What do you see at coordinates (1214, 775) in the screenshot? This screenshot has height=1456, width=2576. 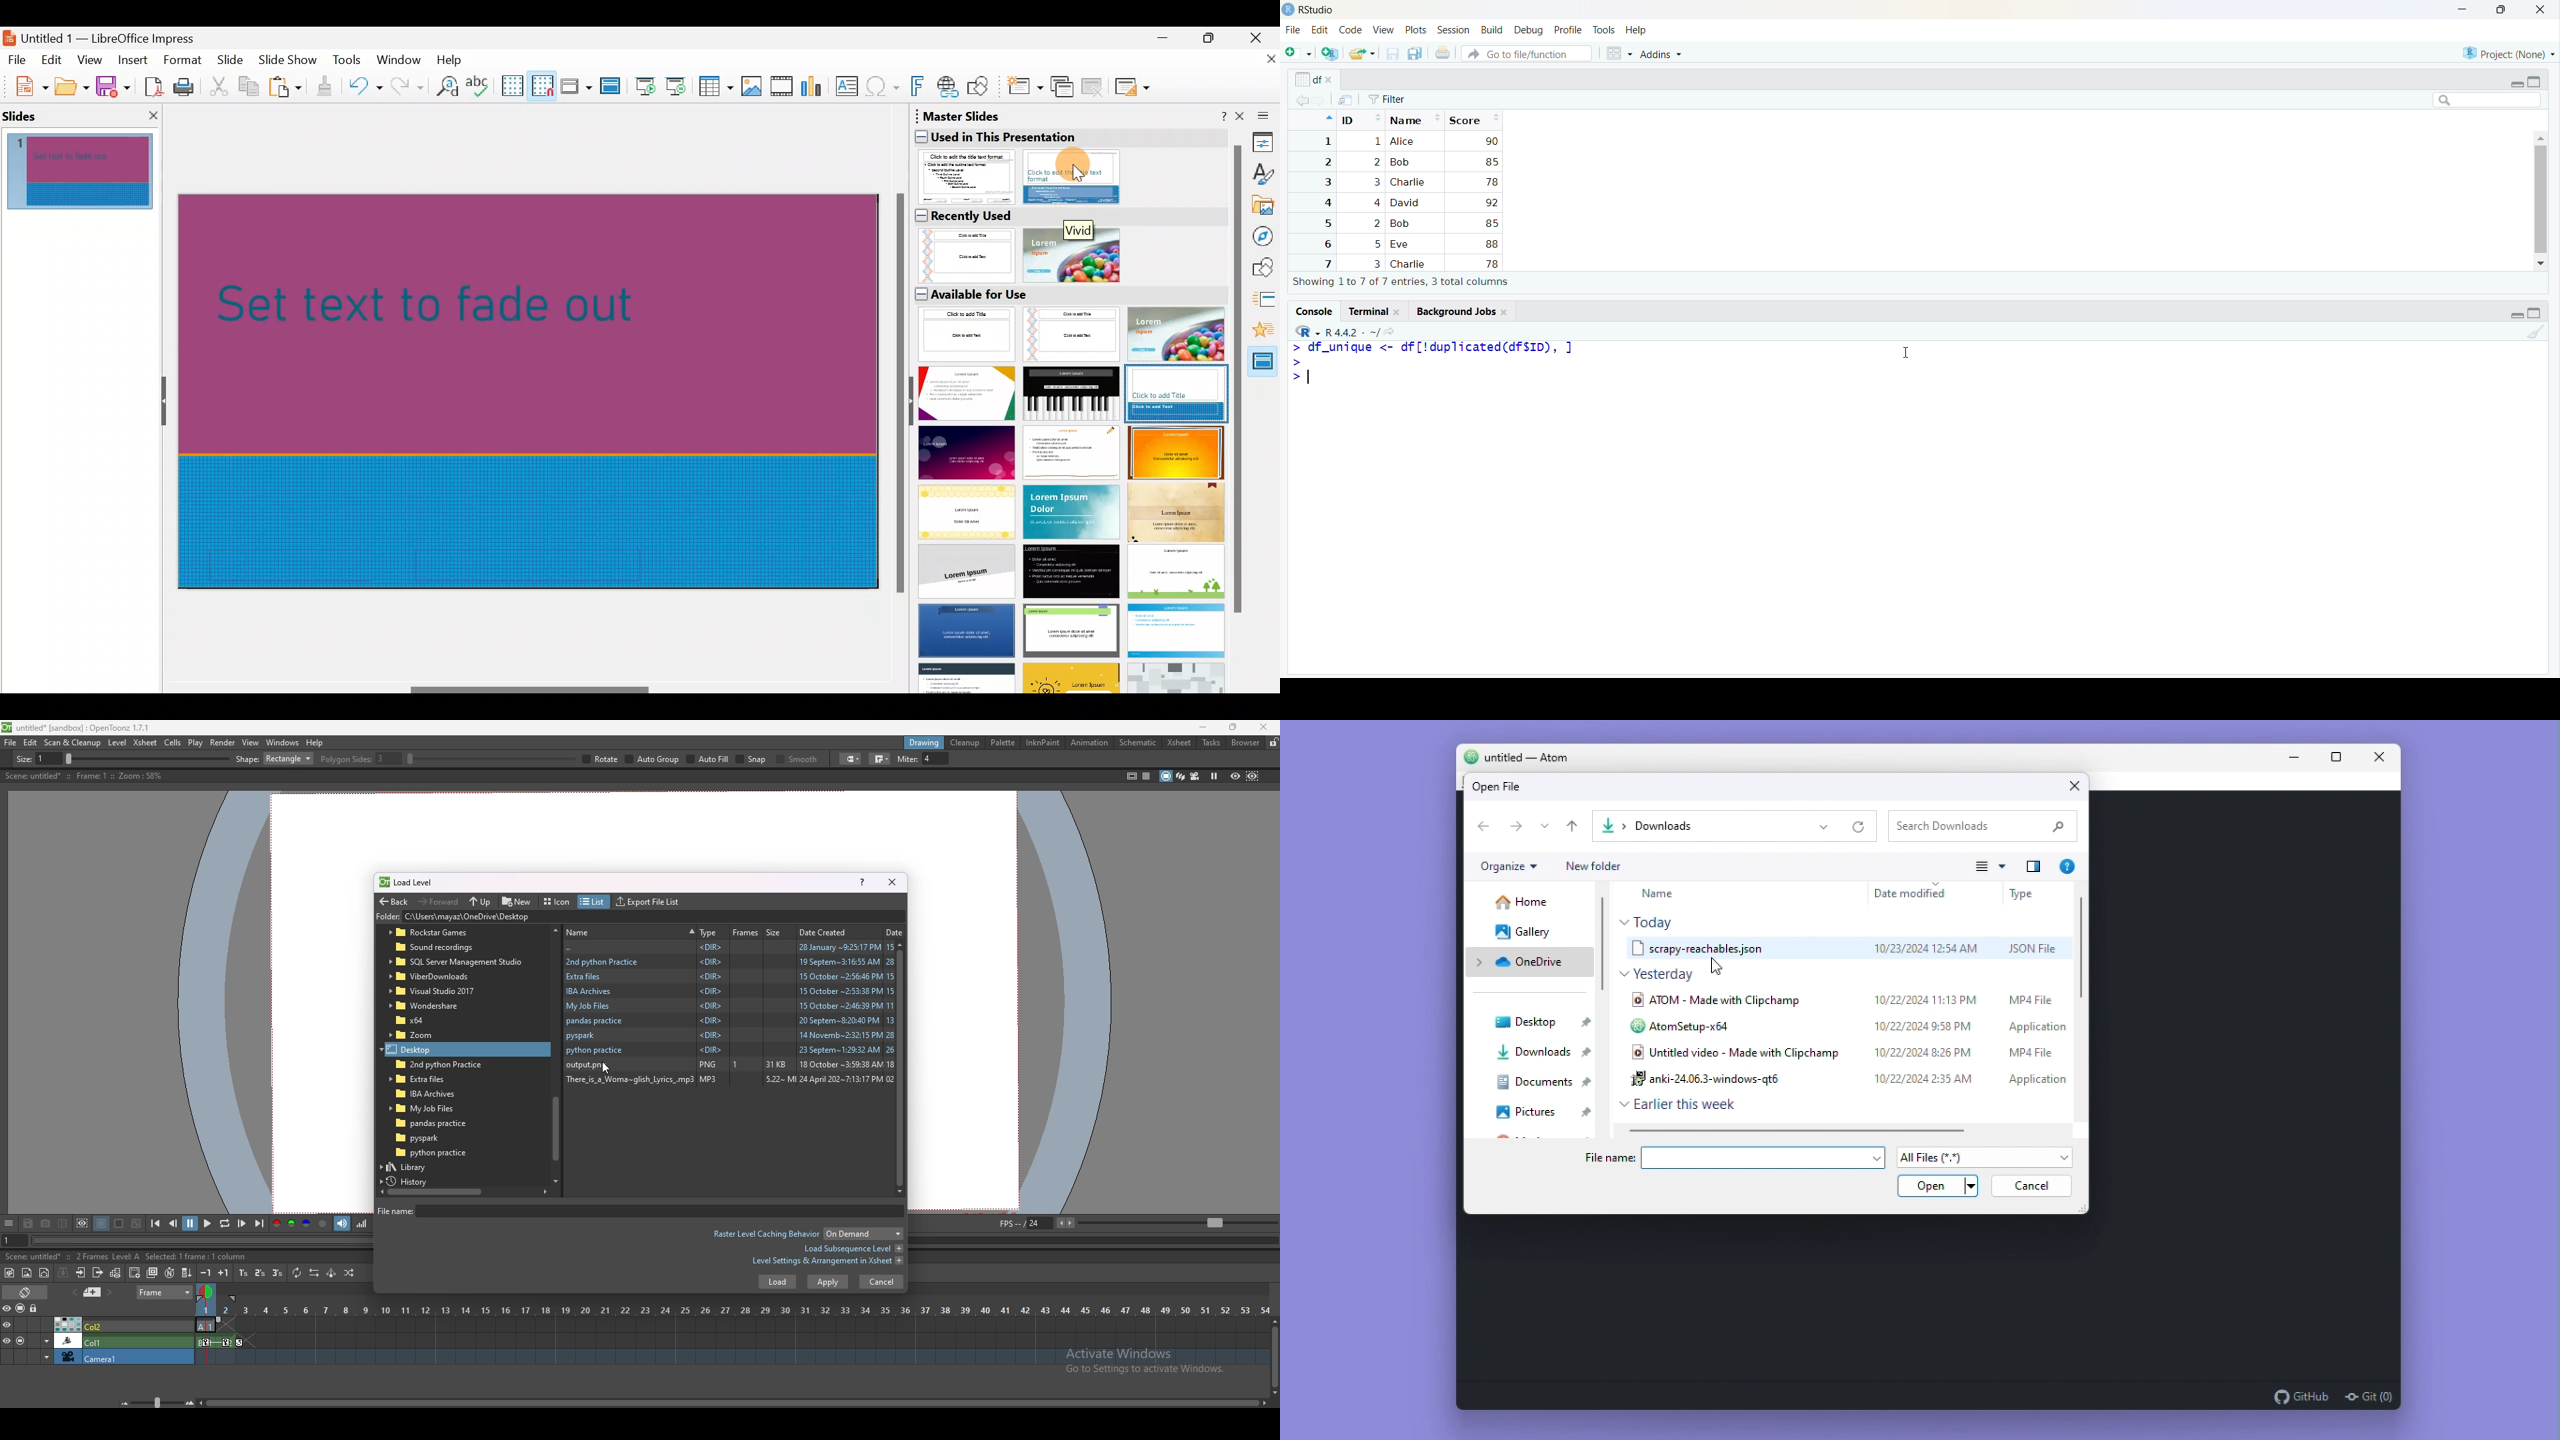 I see `freeze` at bounding box center [1214, 775].